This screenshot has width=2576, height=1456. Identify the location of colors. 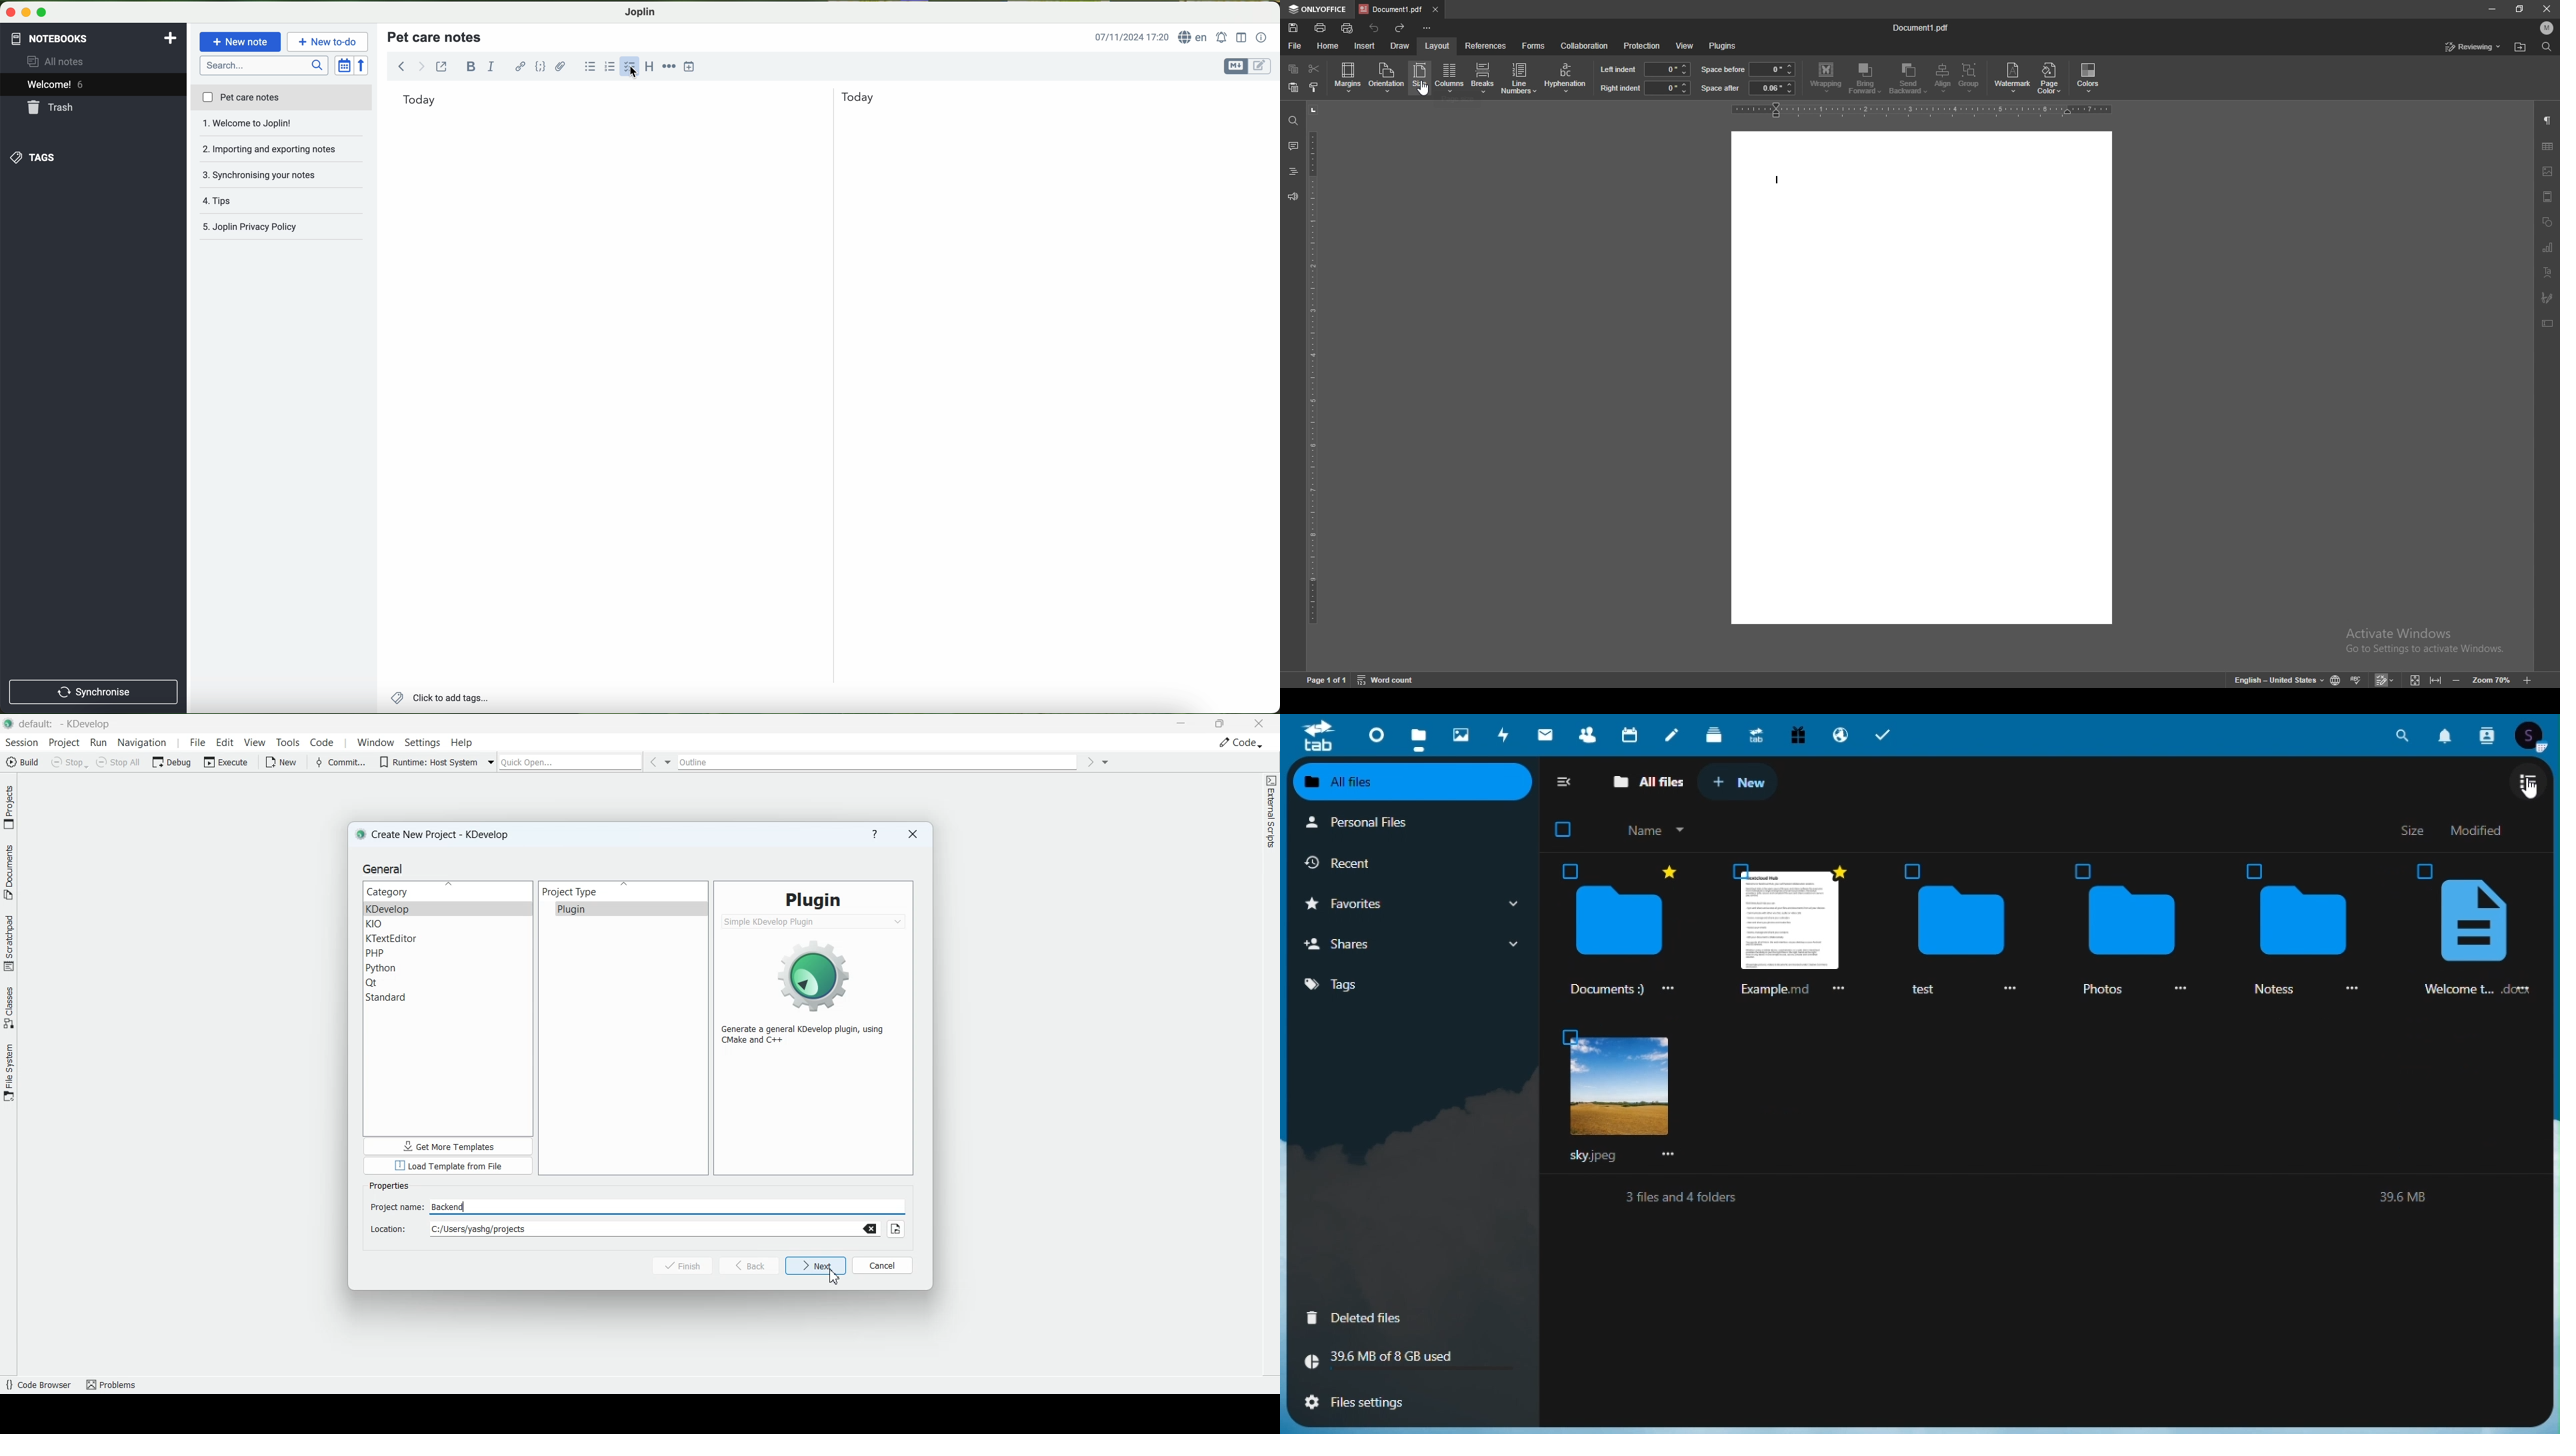
(2089, 78).